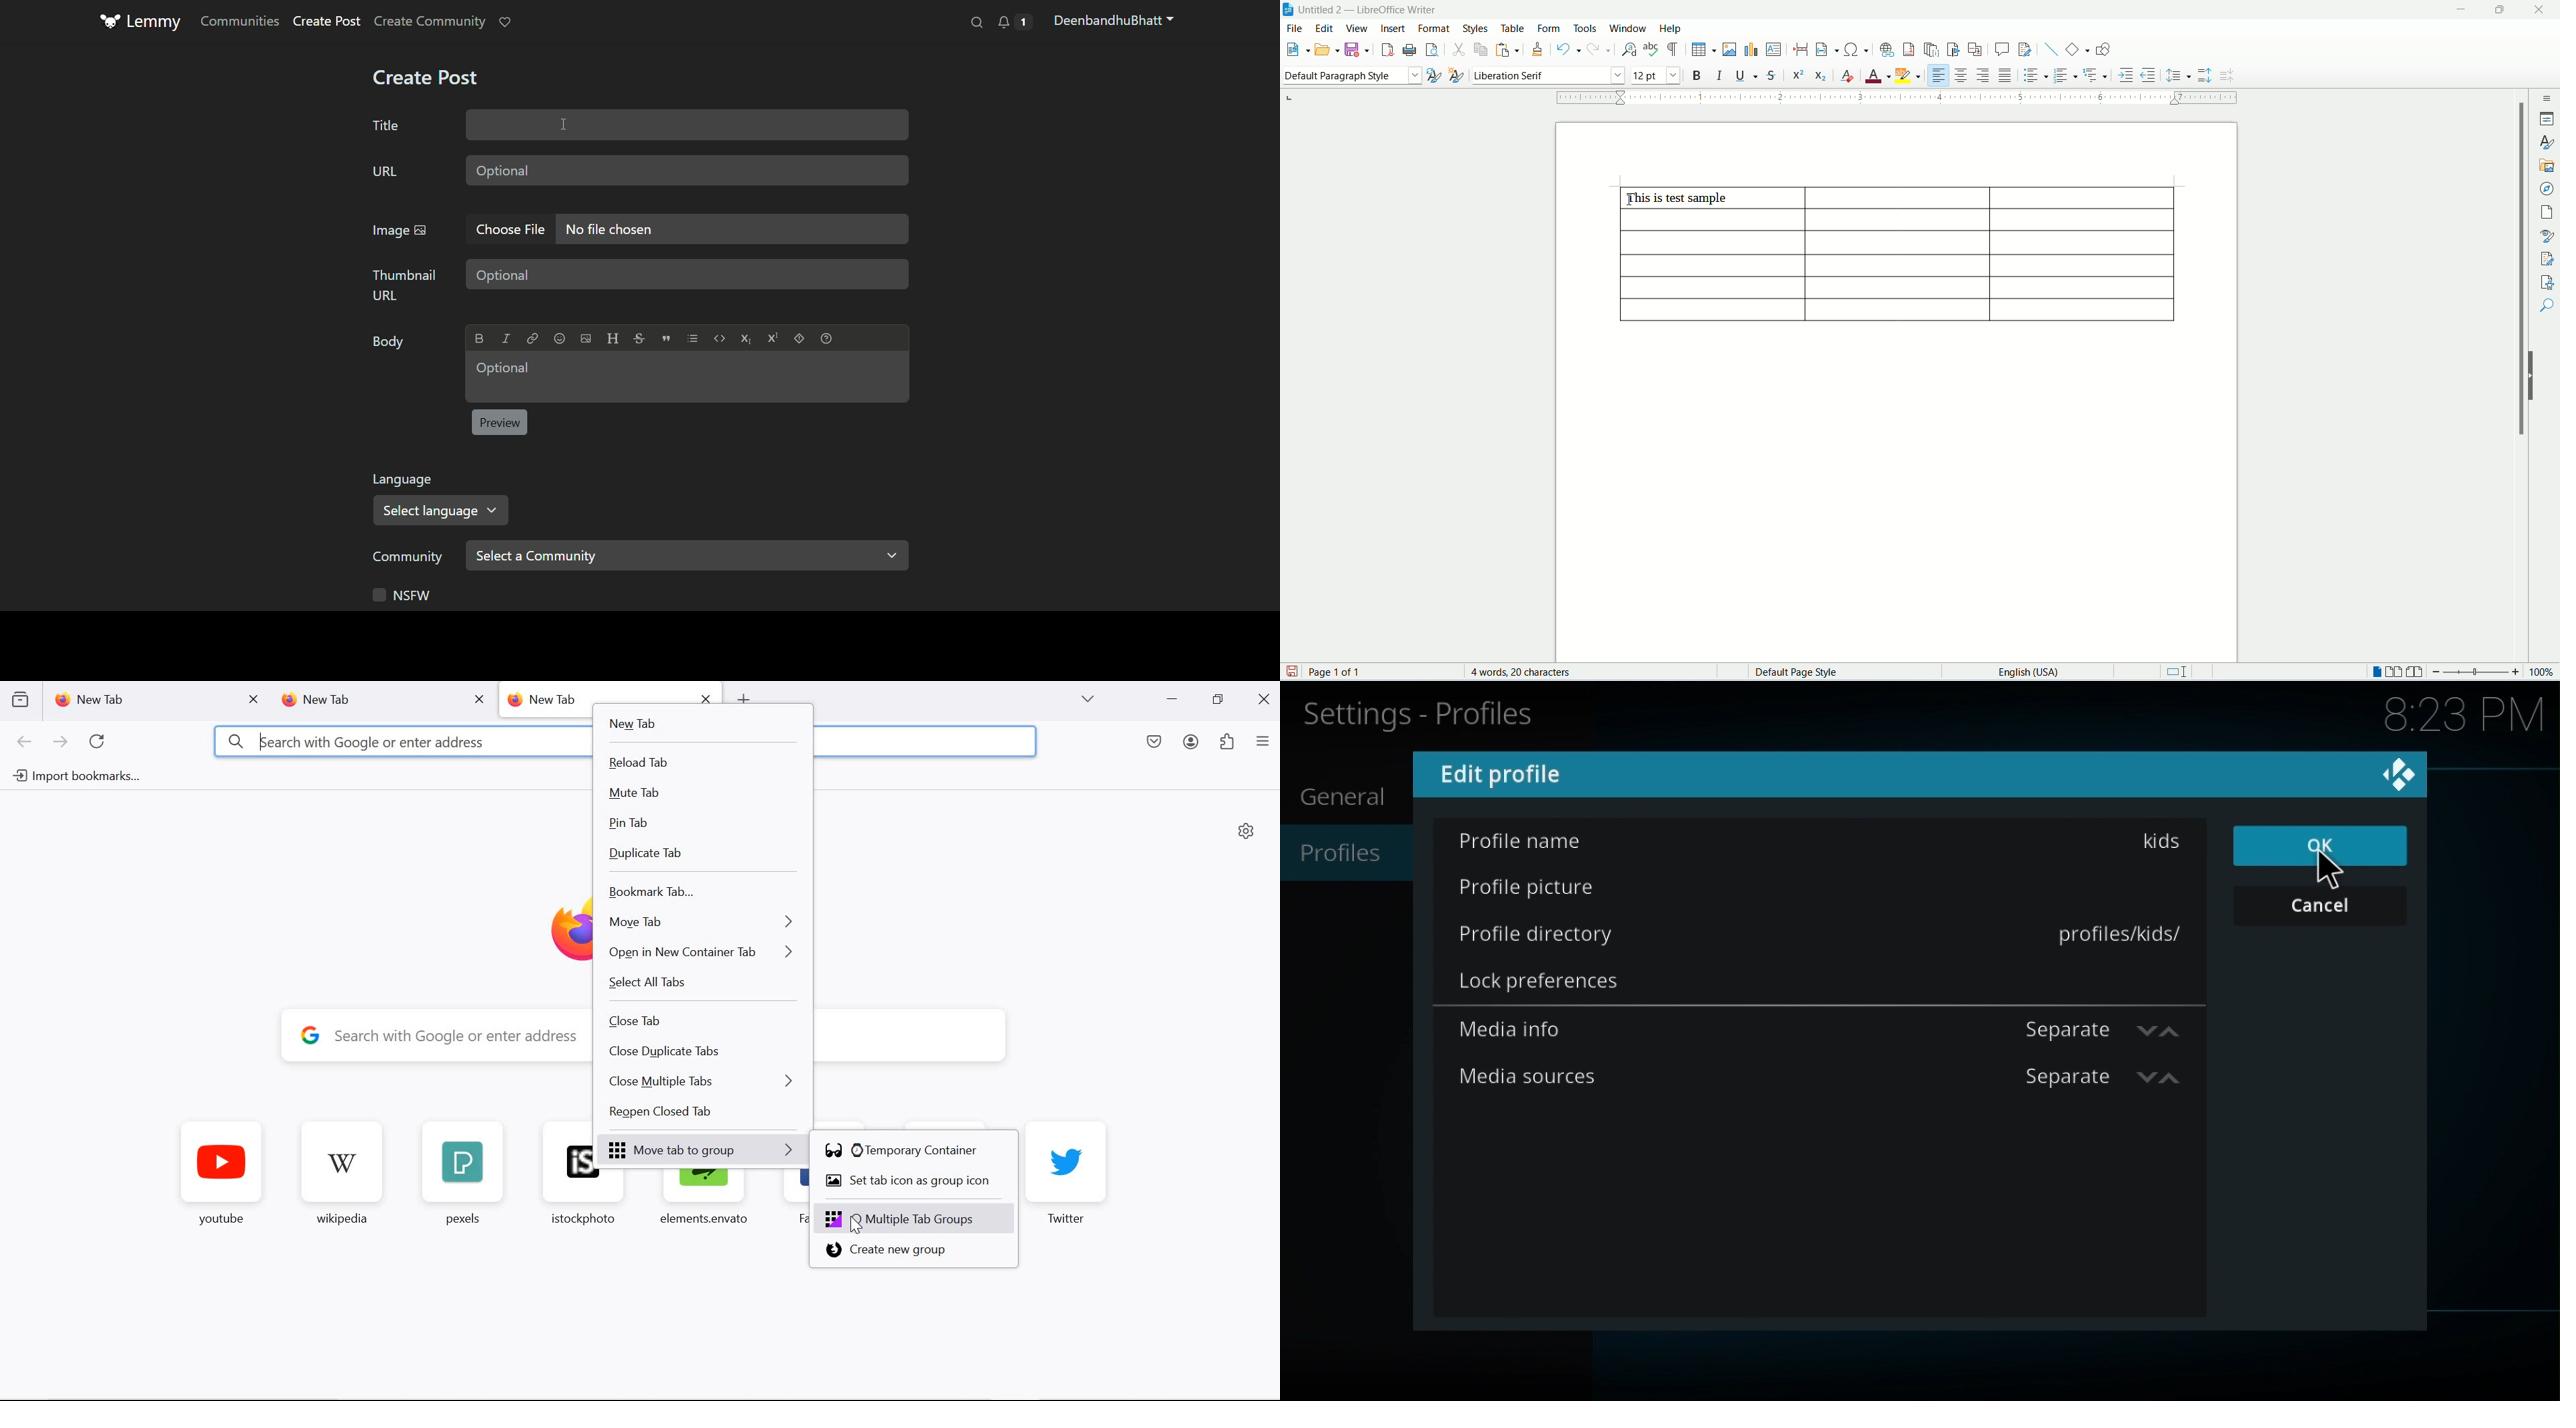  I want to click on basic shapes, so click(2078, 49).